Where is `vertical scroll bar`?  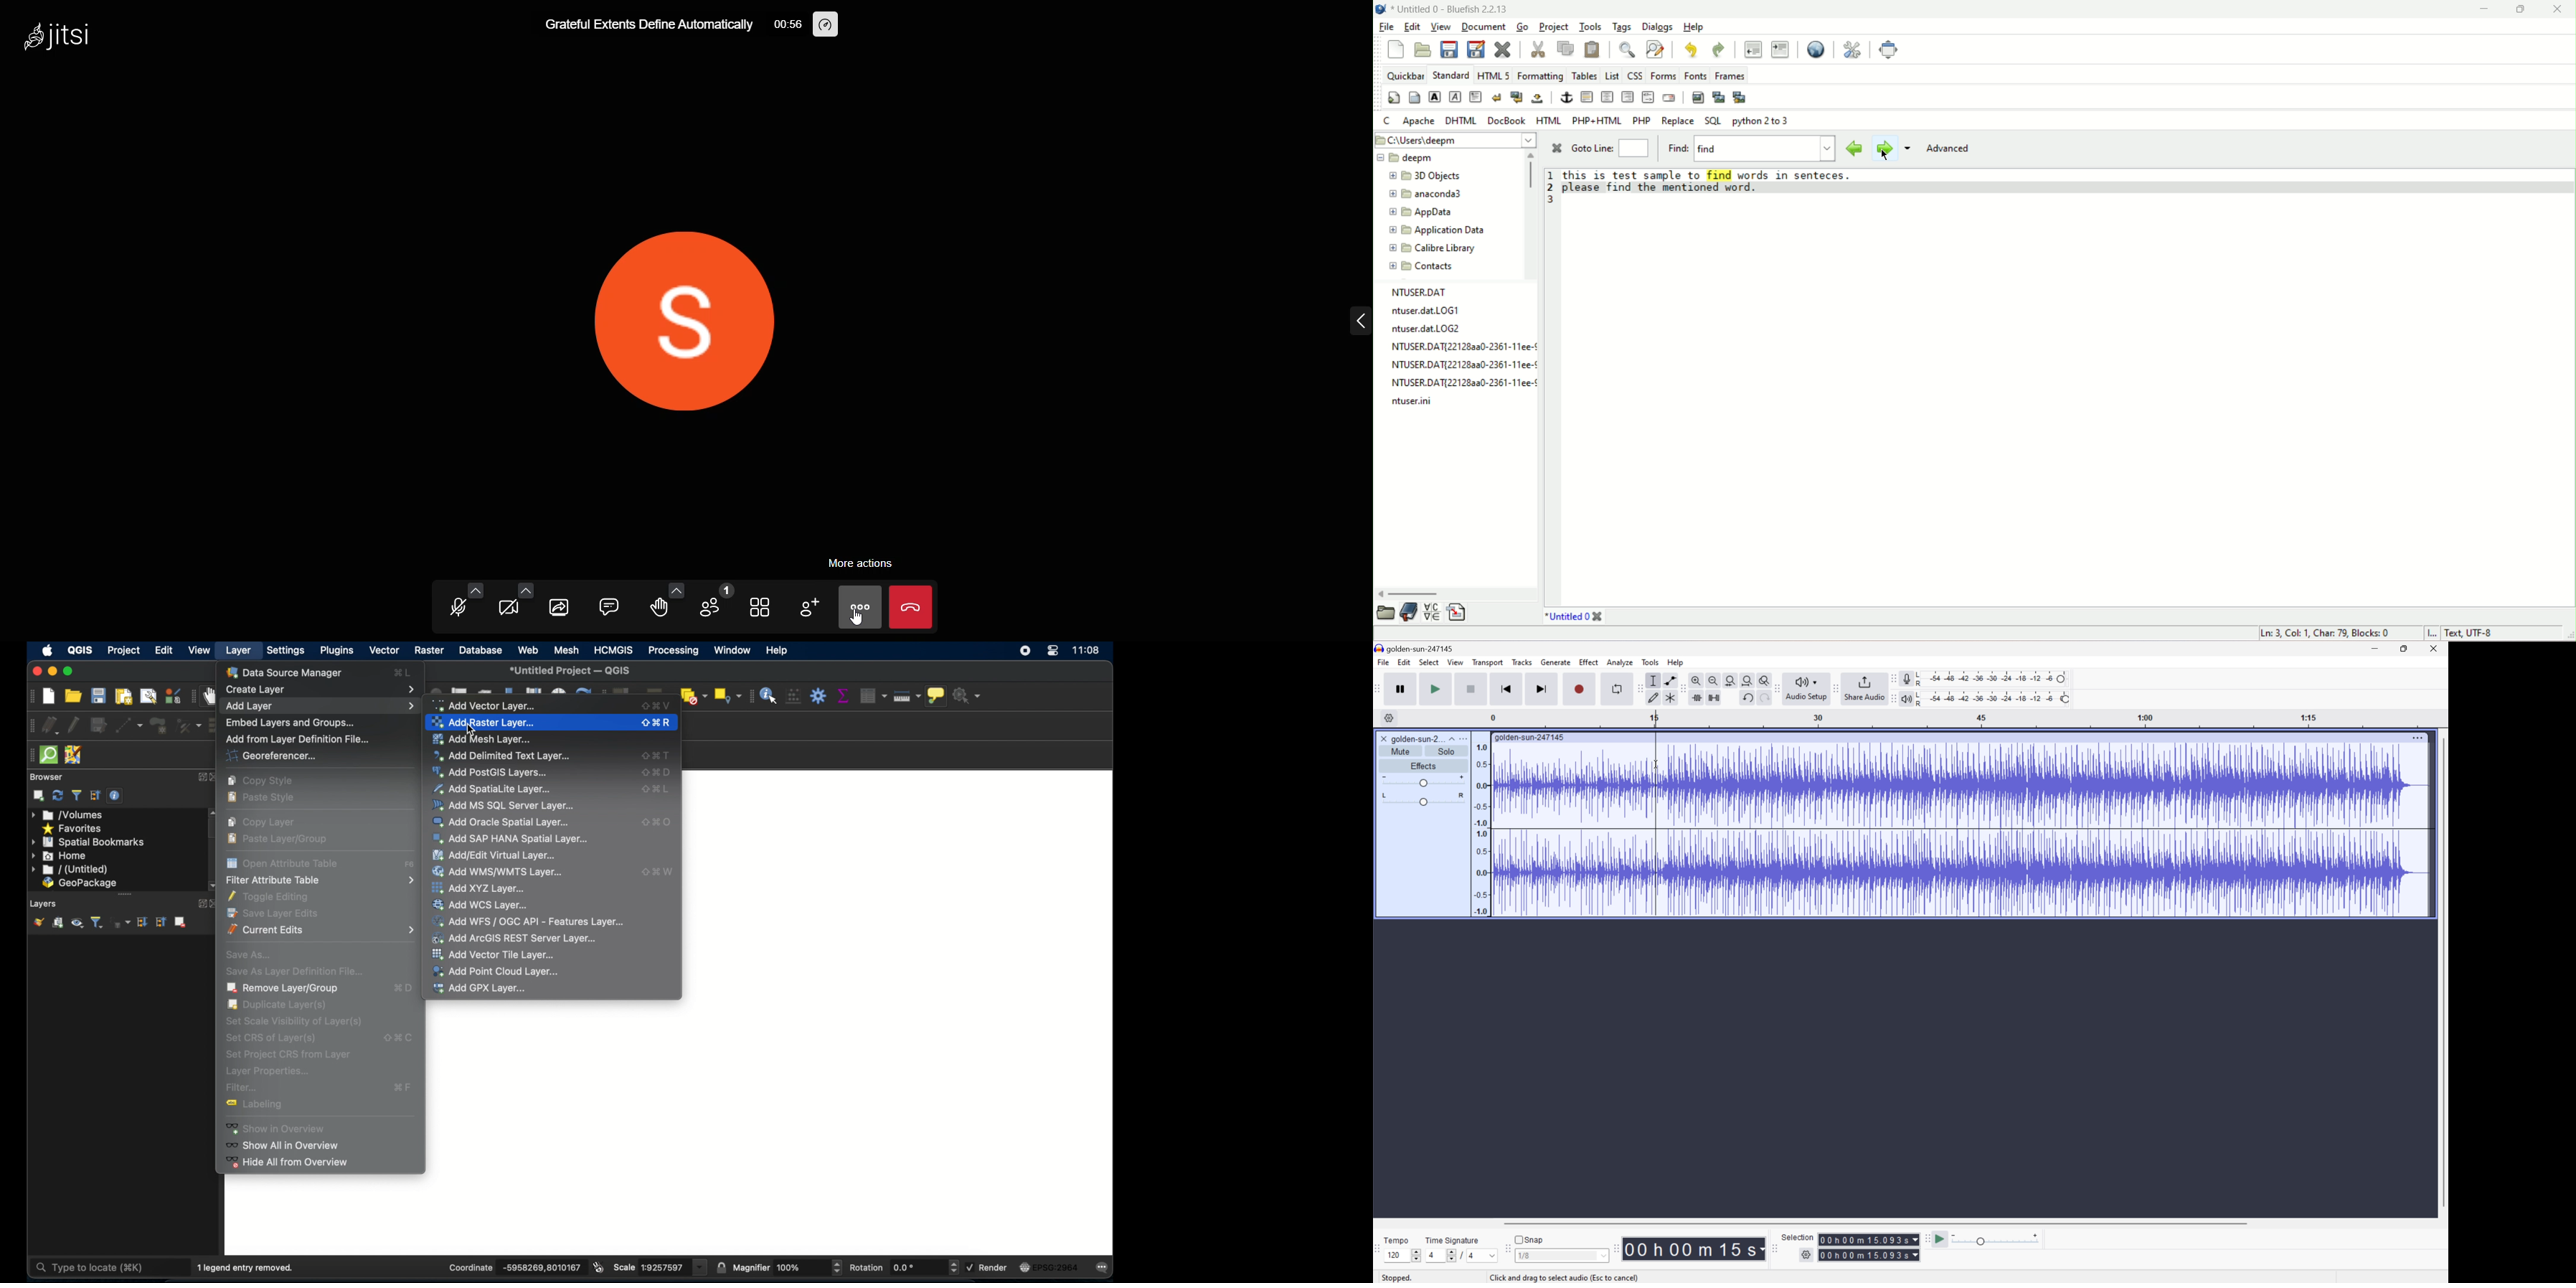
vertical scroll bar is located at coordinates (1530, 178).